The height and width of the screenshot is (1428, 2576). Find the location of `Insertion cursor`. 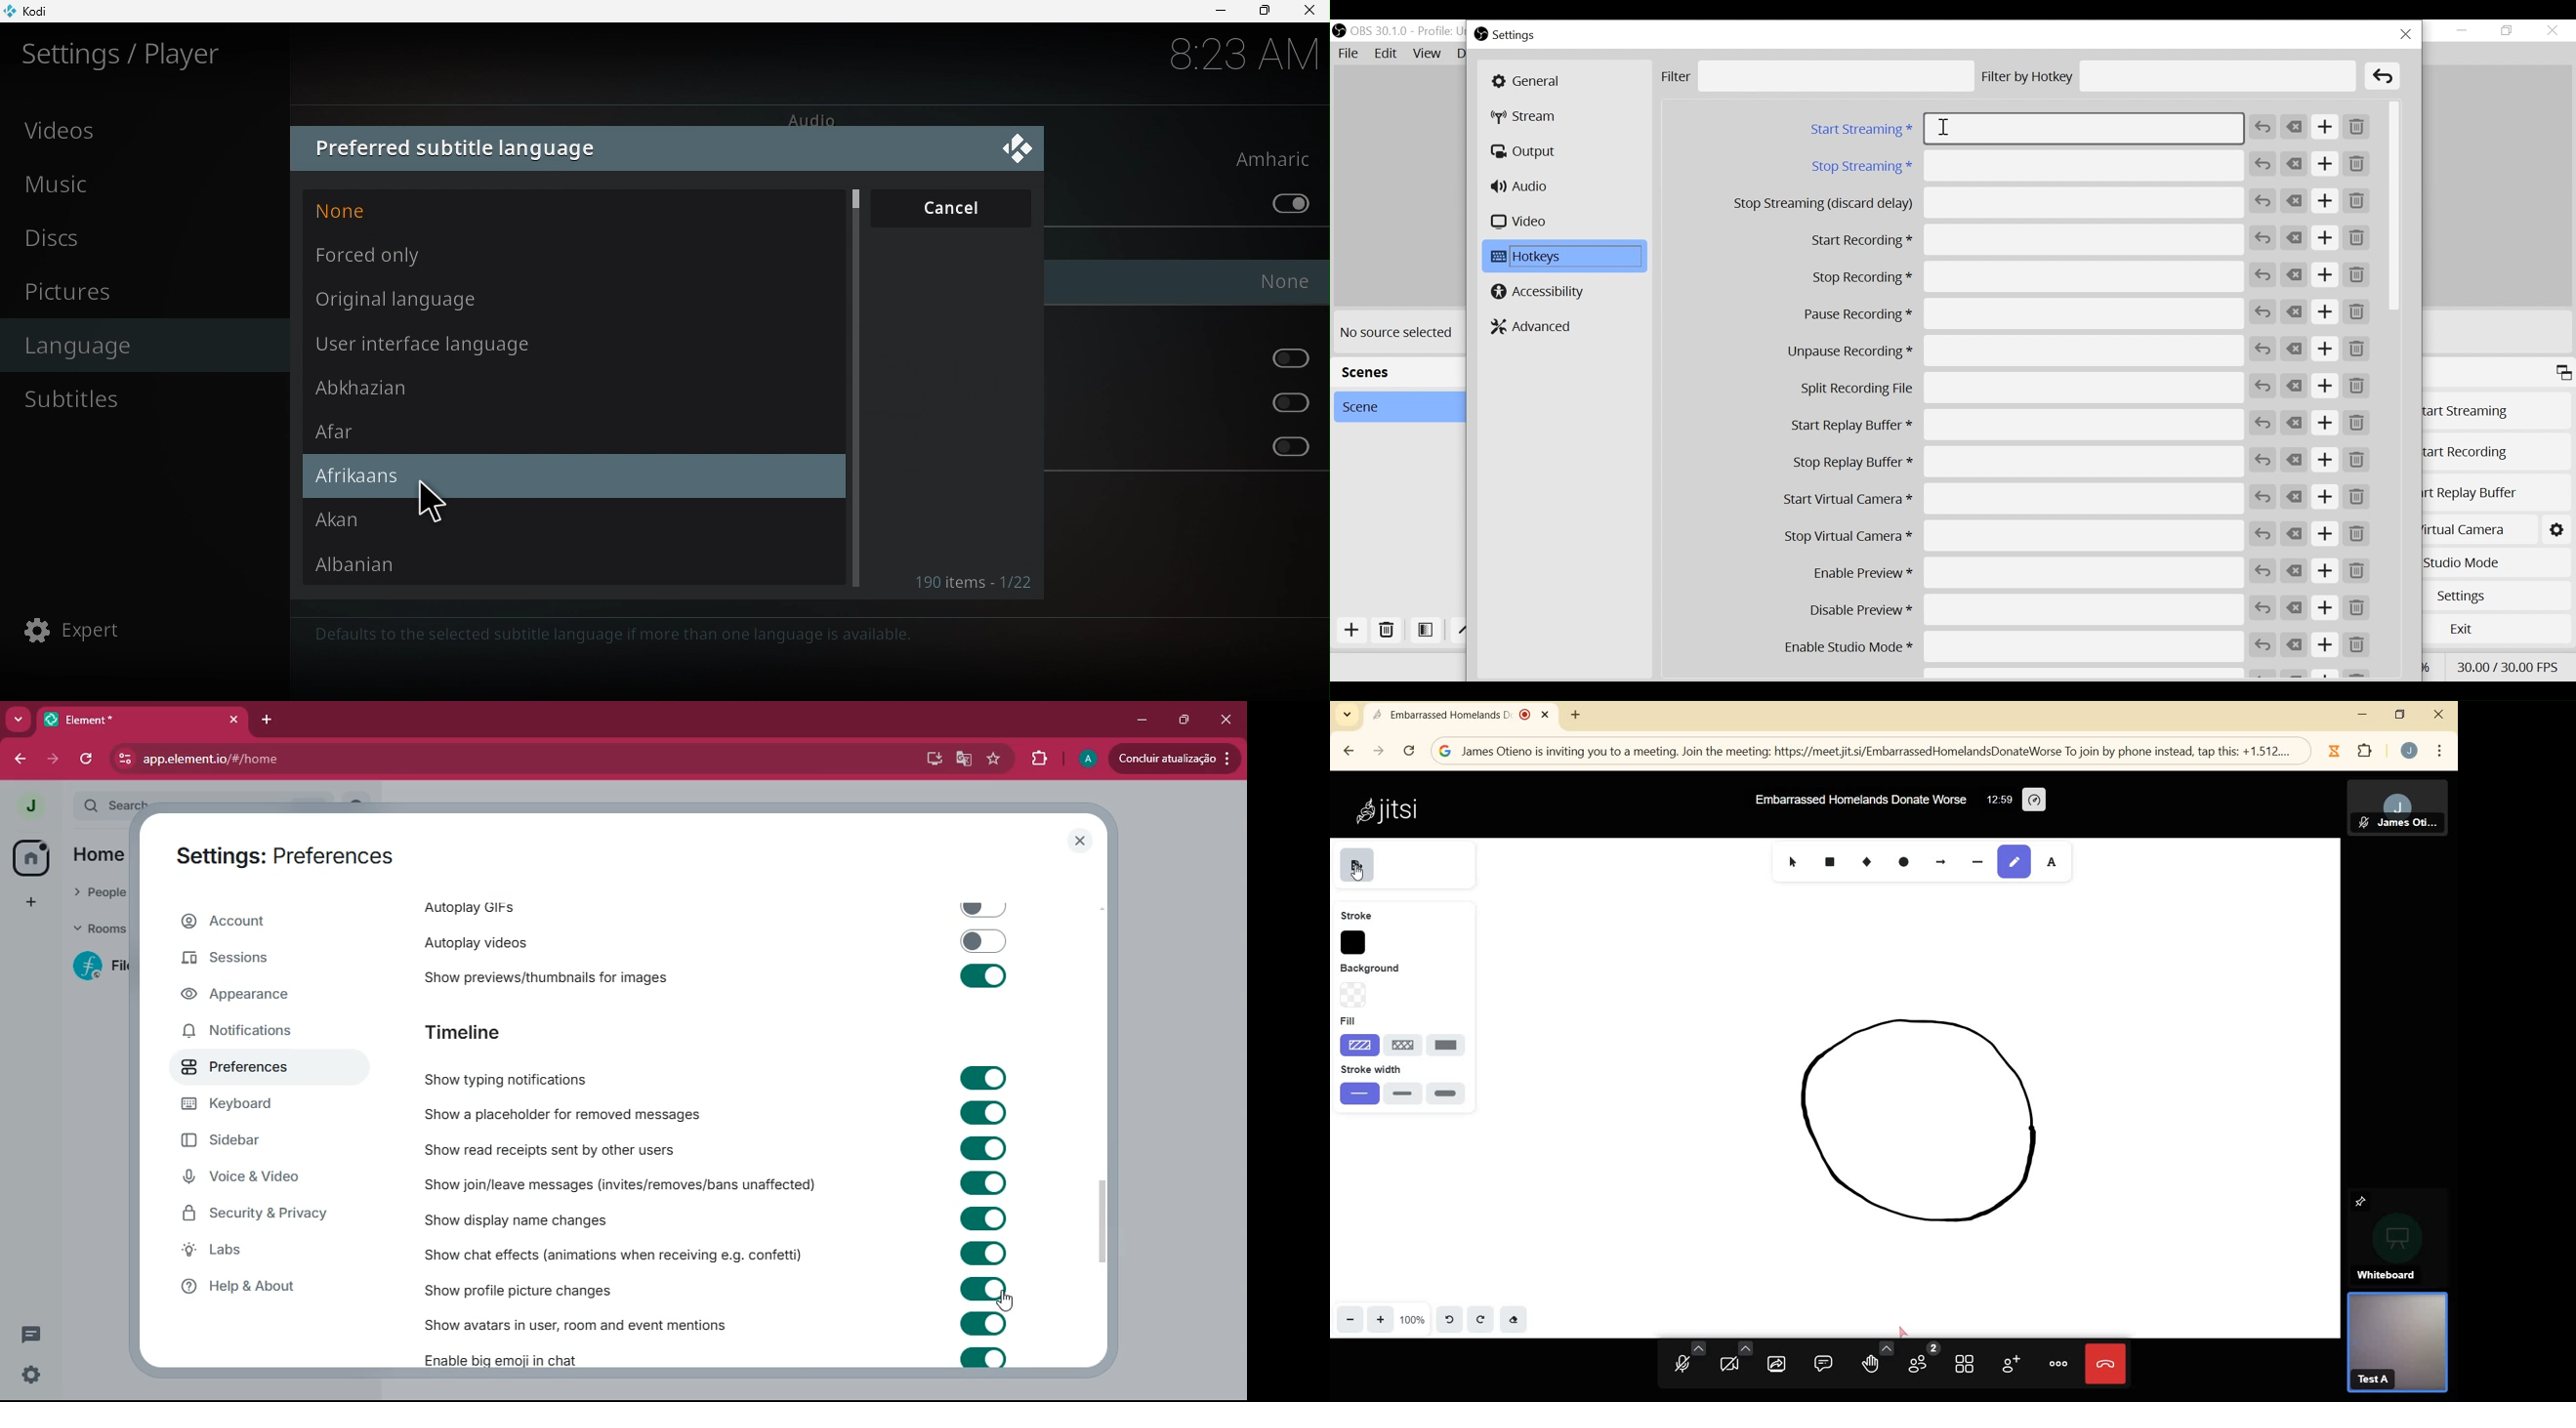

Insertion cursor is located at coordinates (1944, 128).